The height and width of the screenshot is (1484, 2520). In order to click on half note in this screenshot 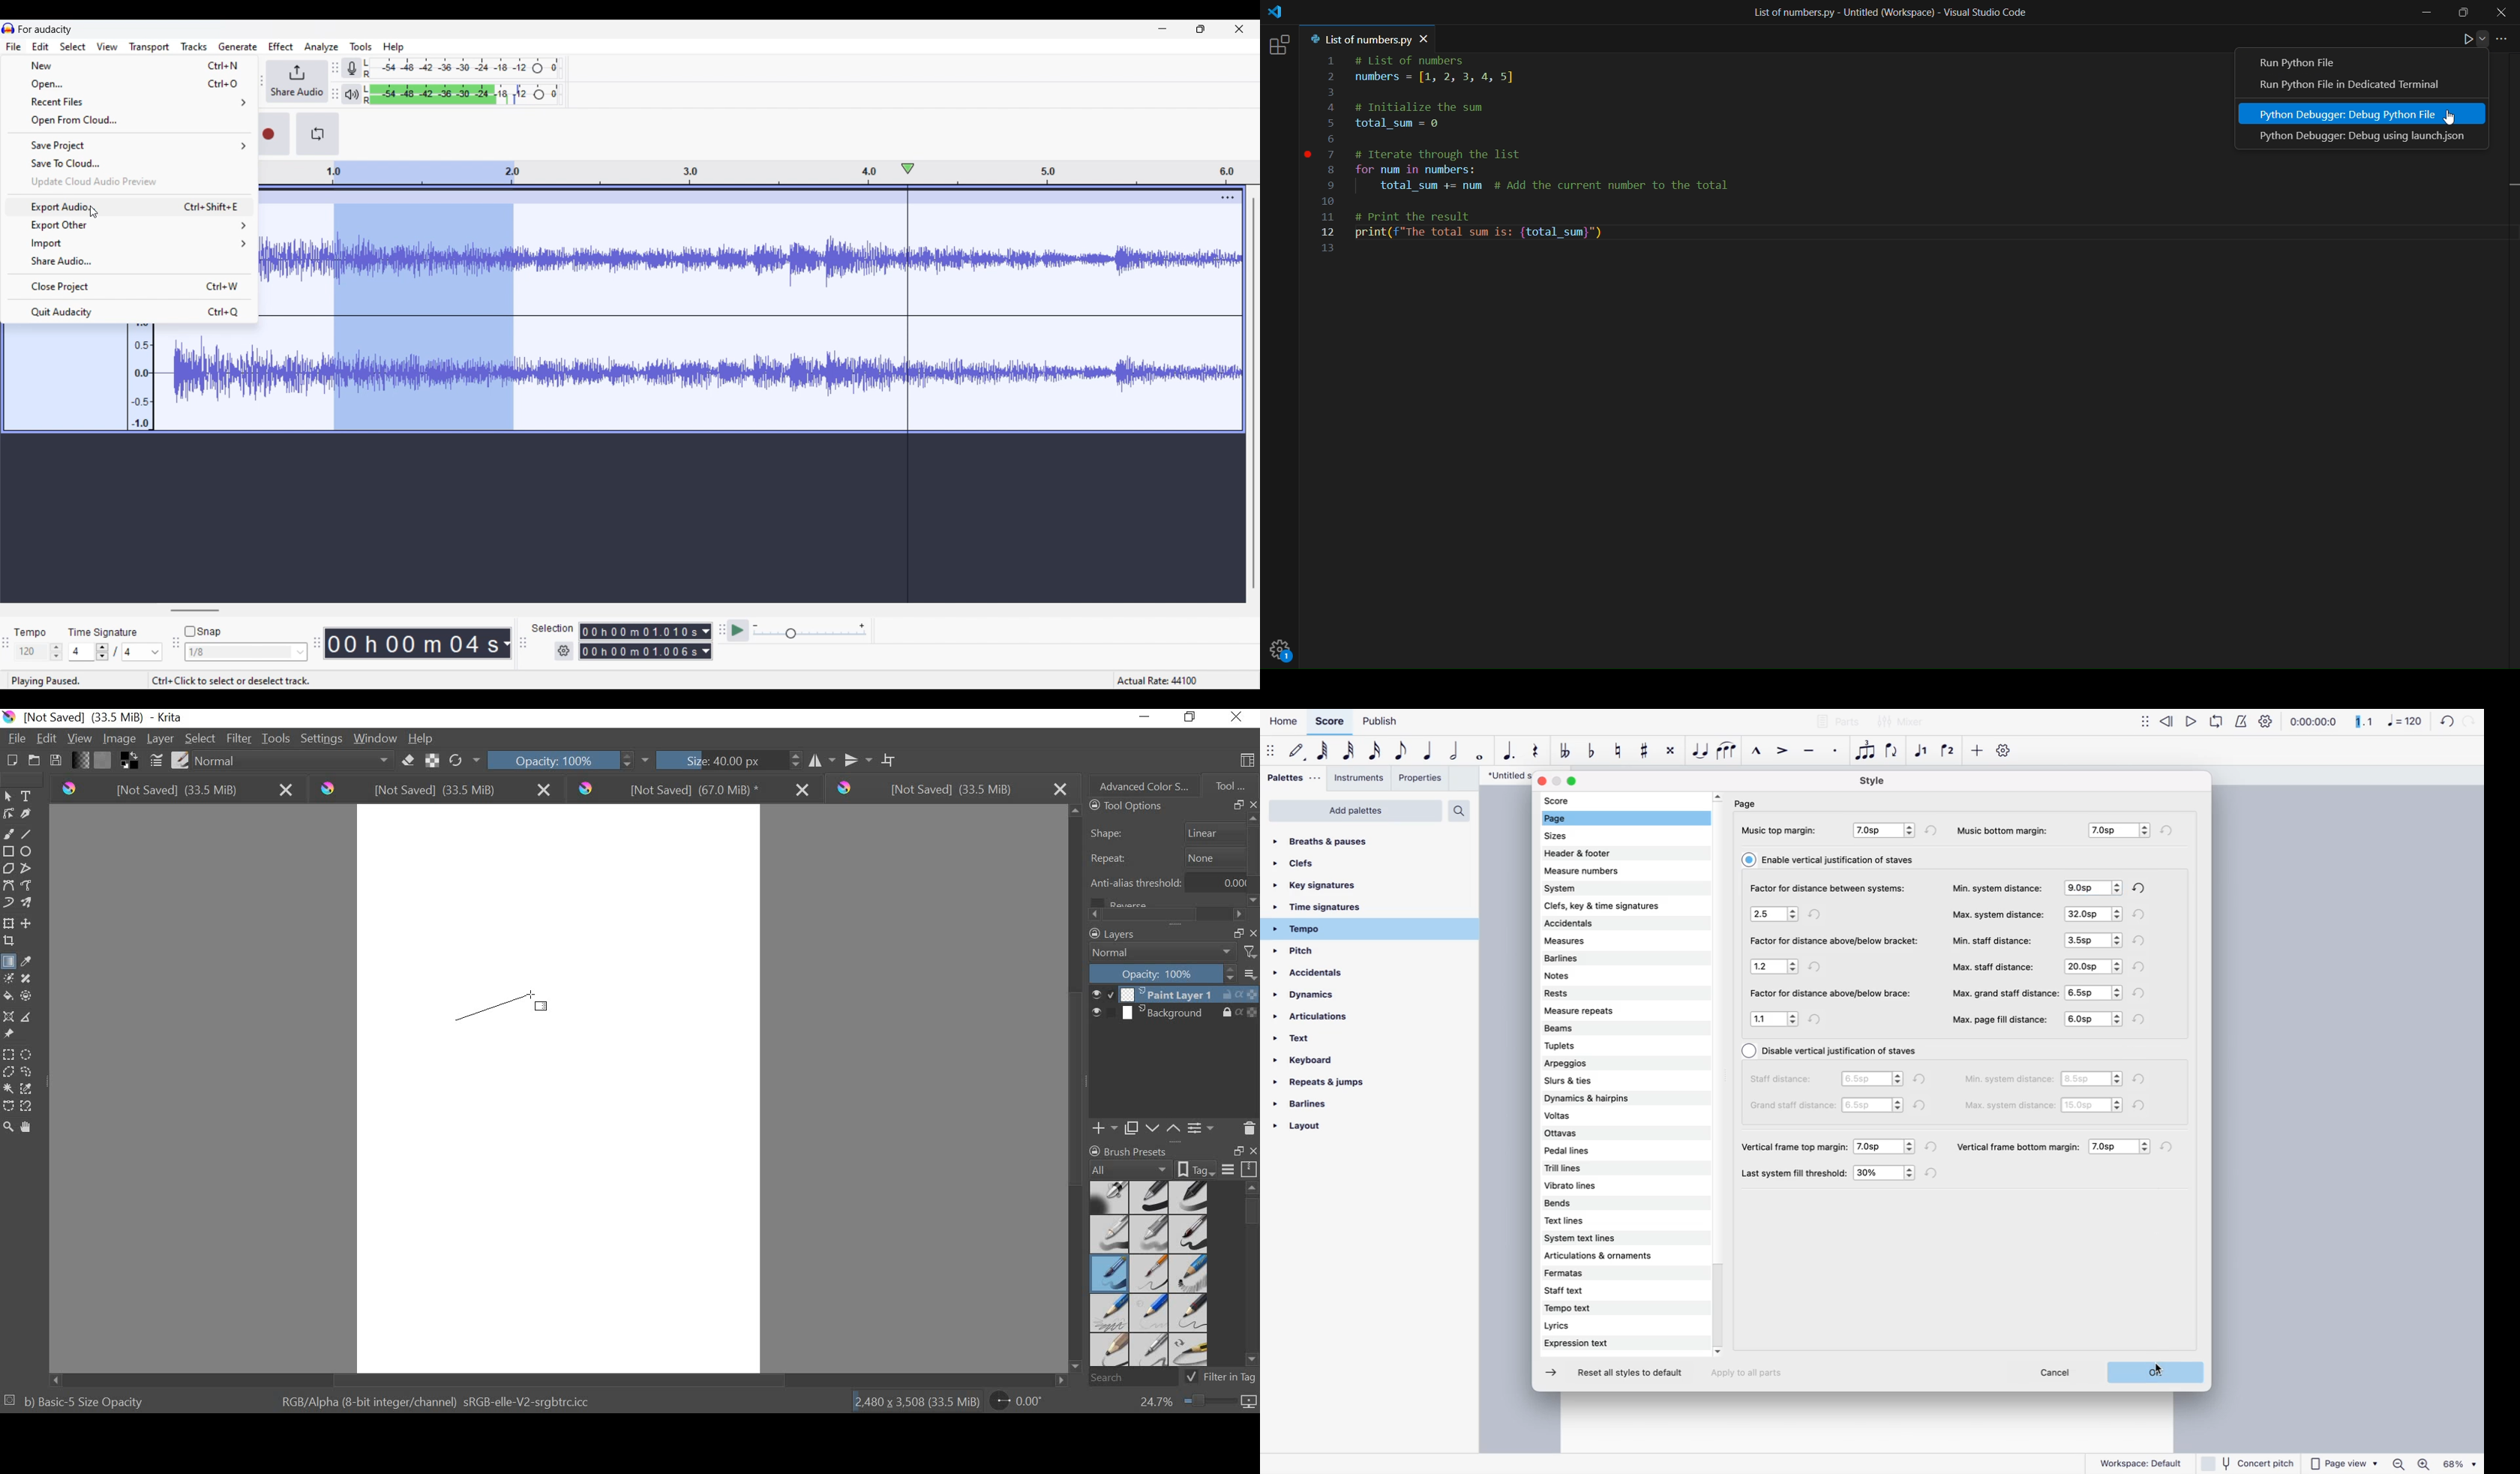, I will do `click(1456, 751)`.